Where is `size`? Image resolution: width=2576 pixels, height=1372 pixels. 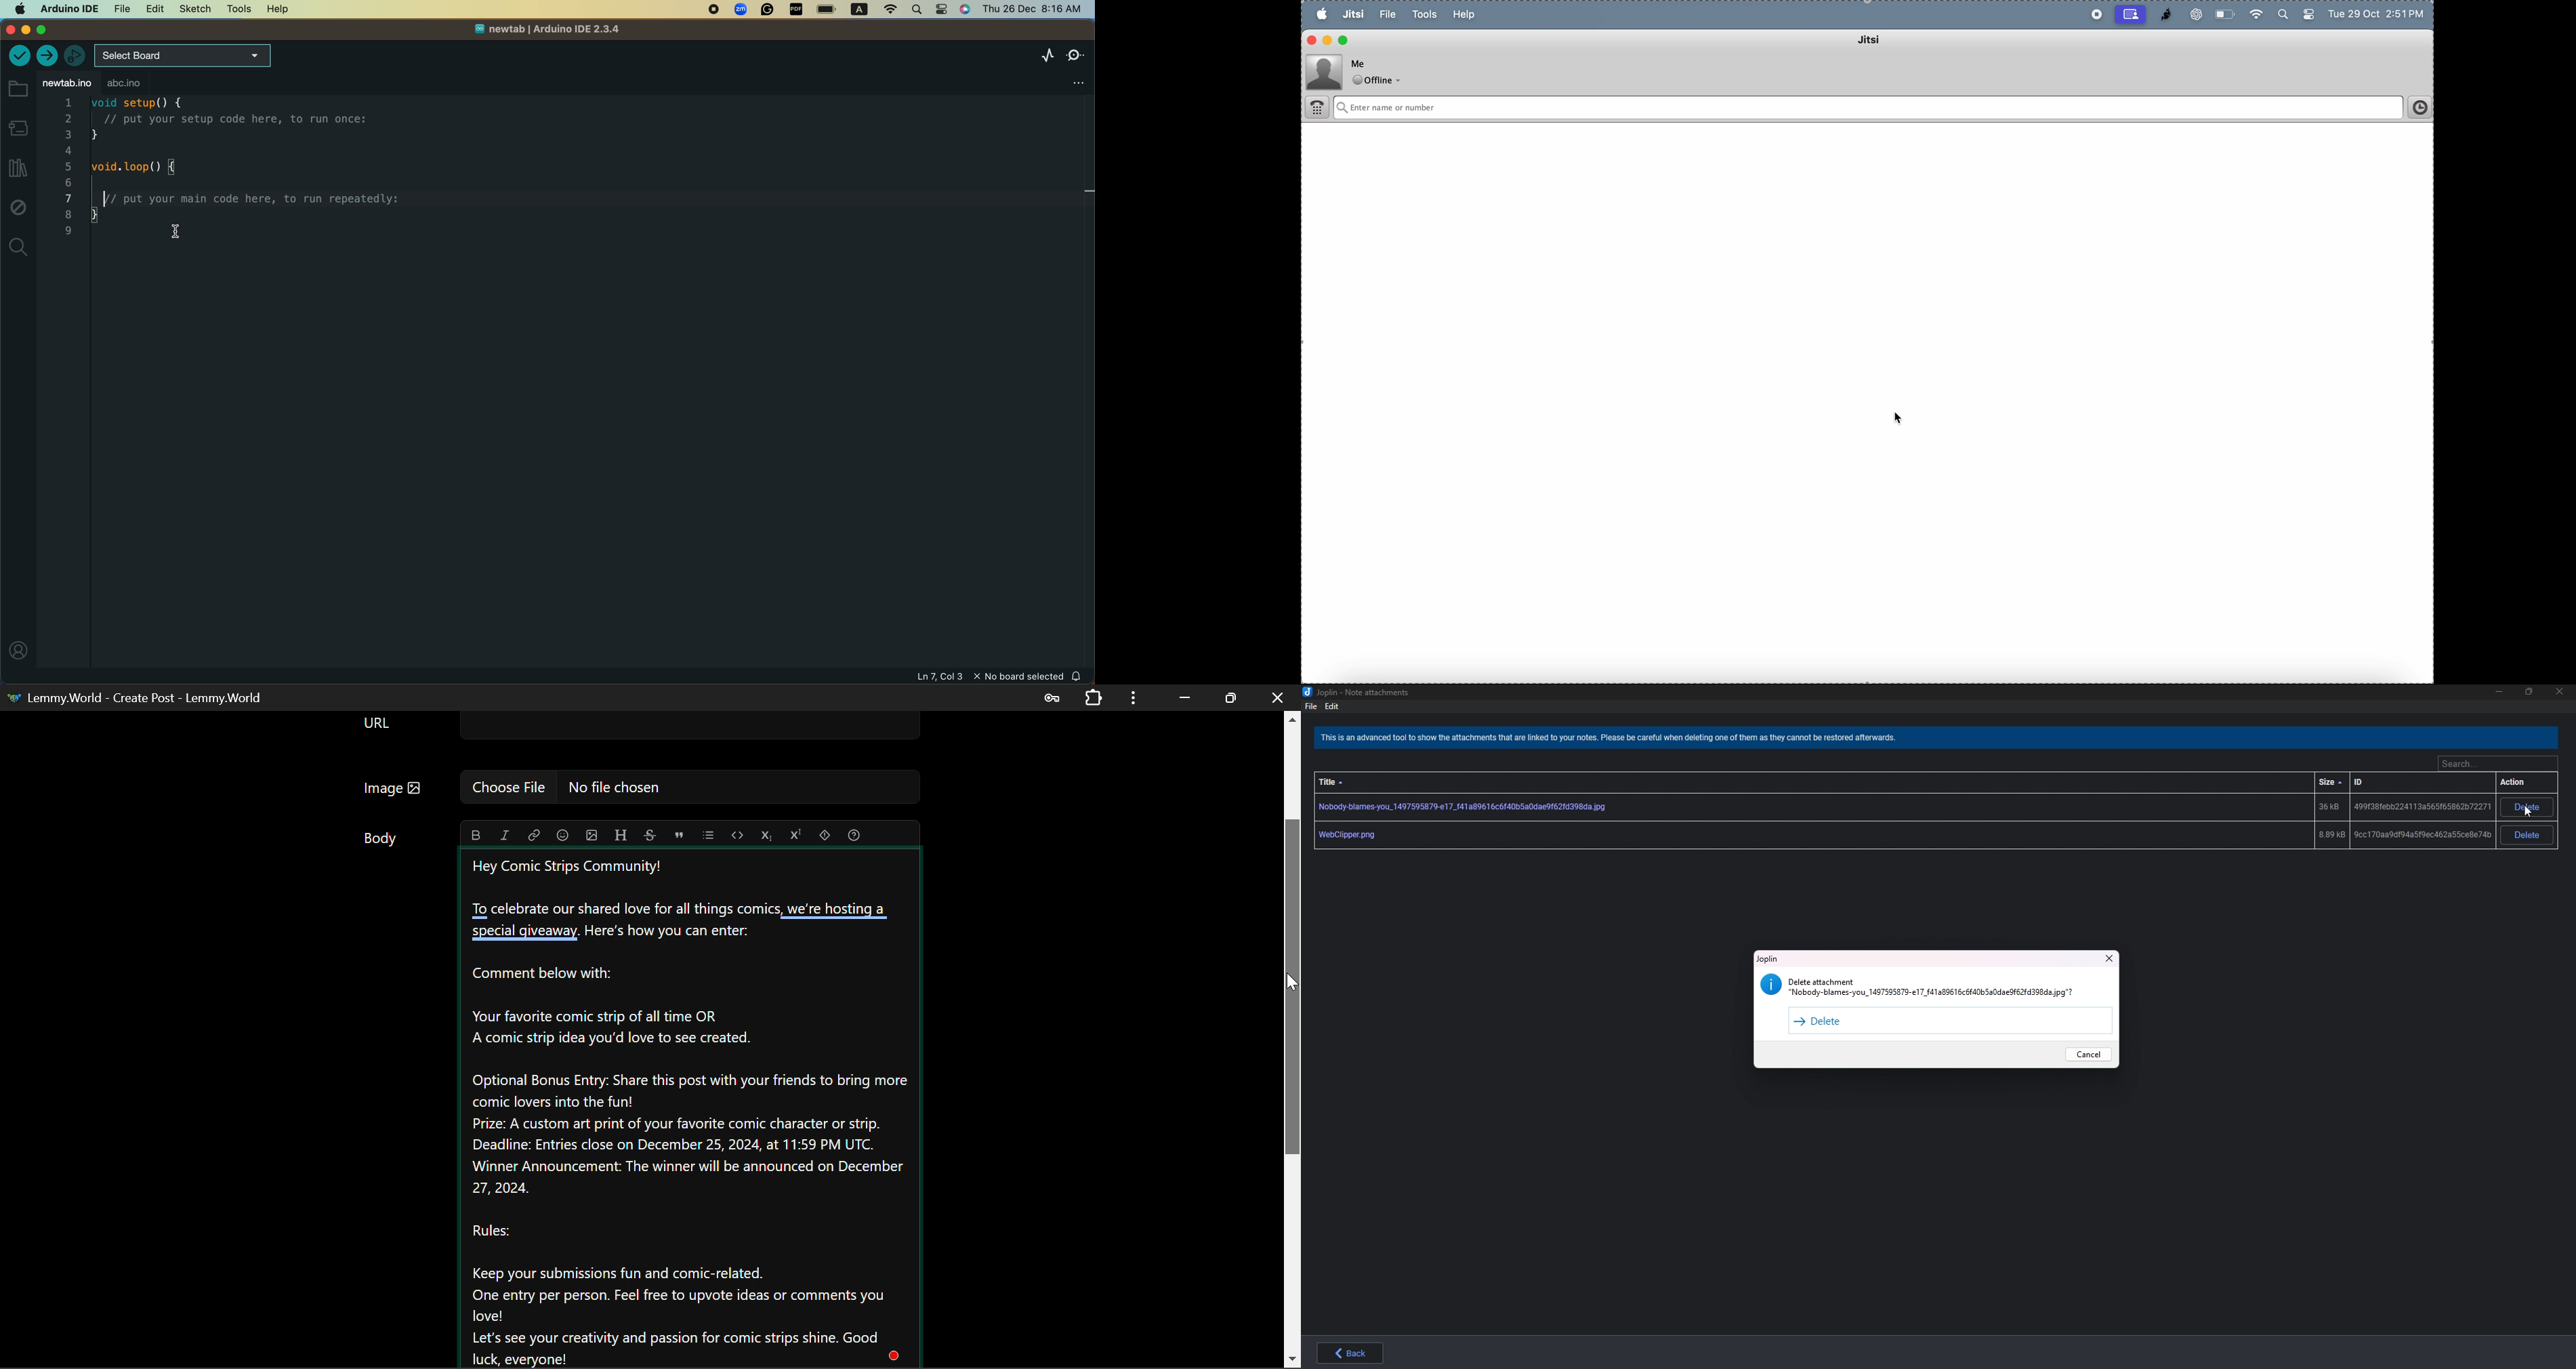 size is located at coordinates (2331, 782).